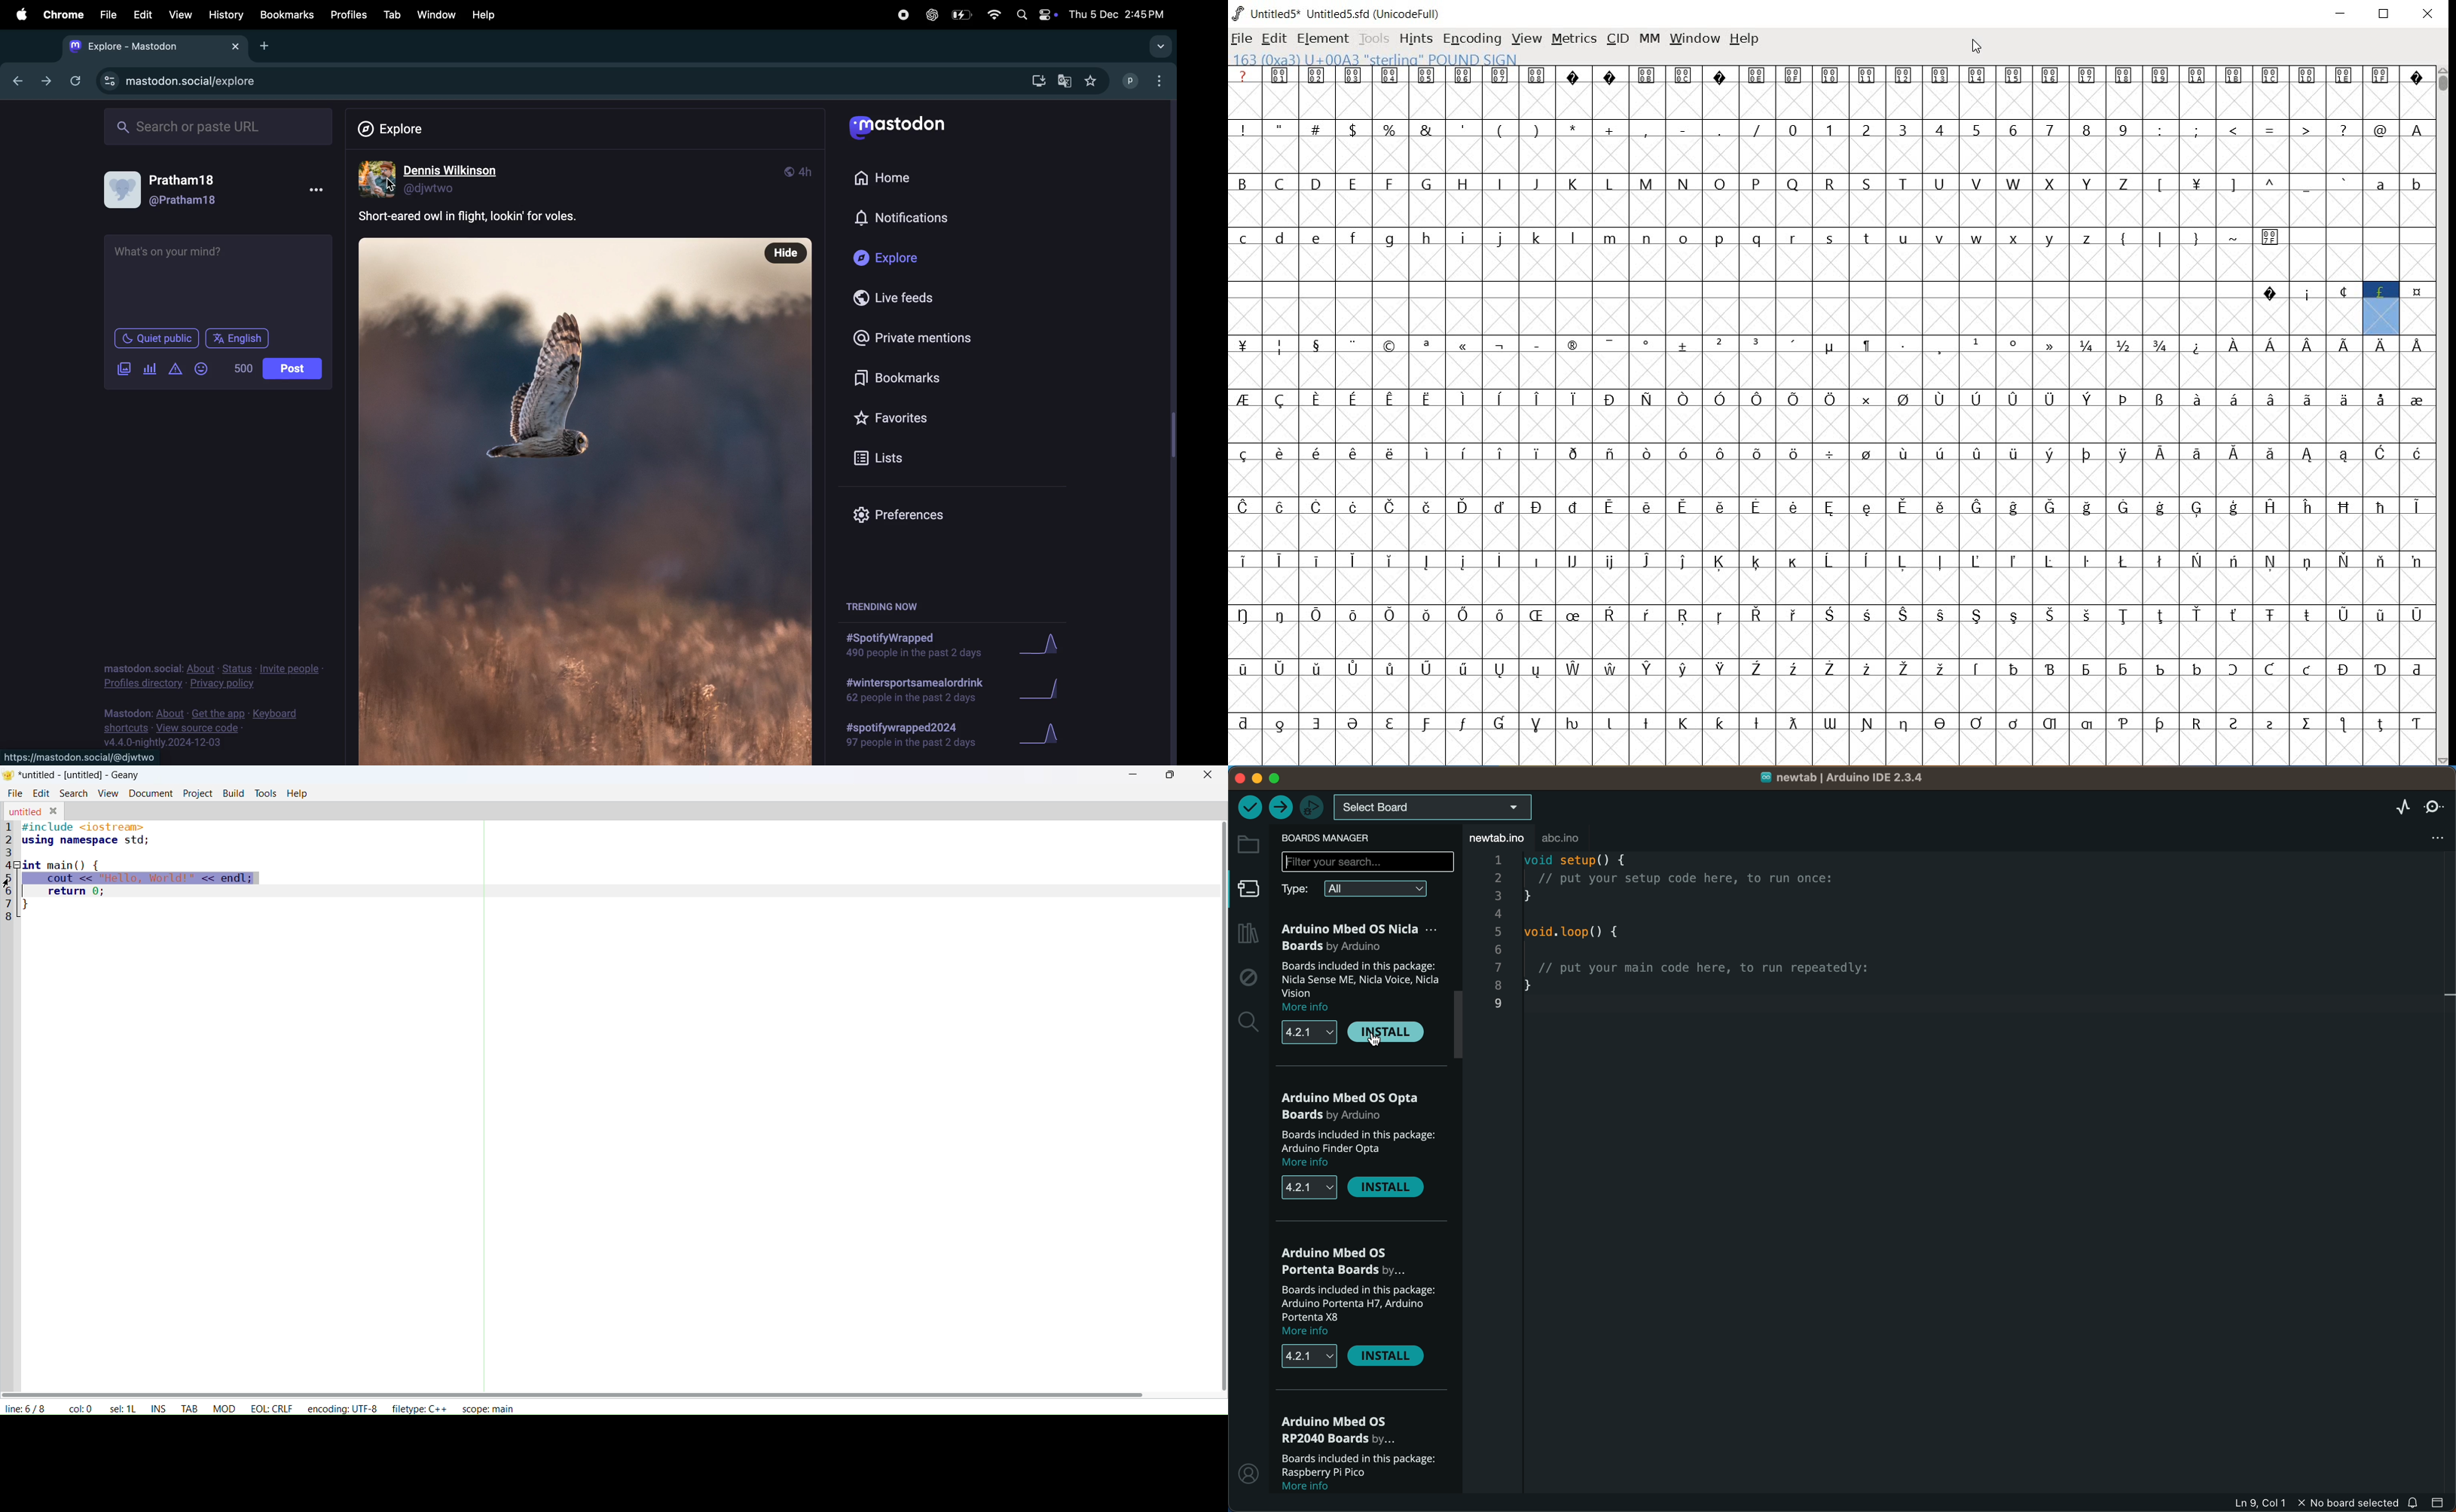  Describe the element at coordinates (1120, 15) in the screenshot. I see `date and time` at that location.